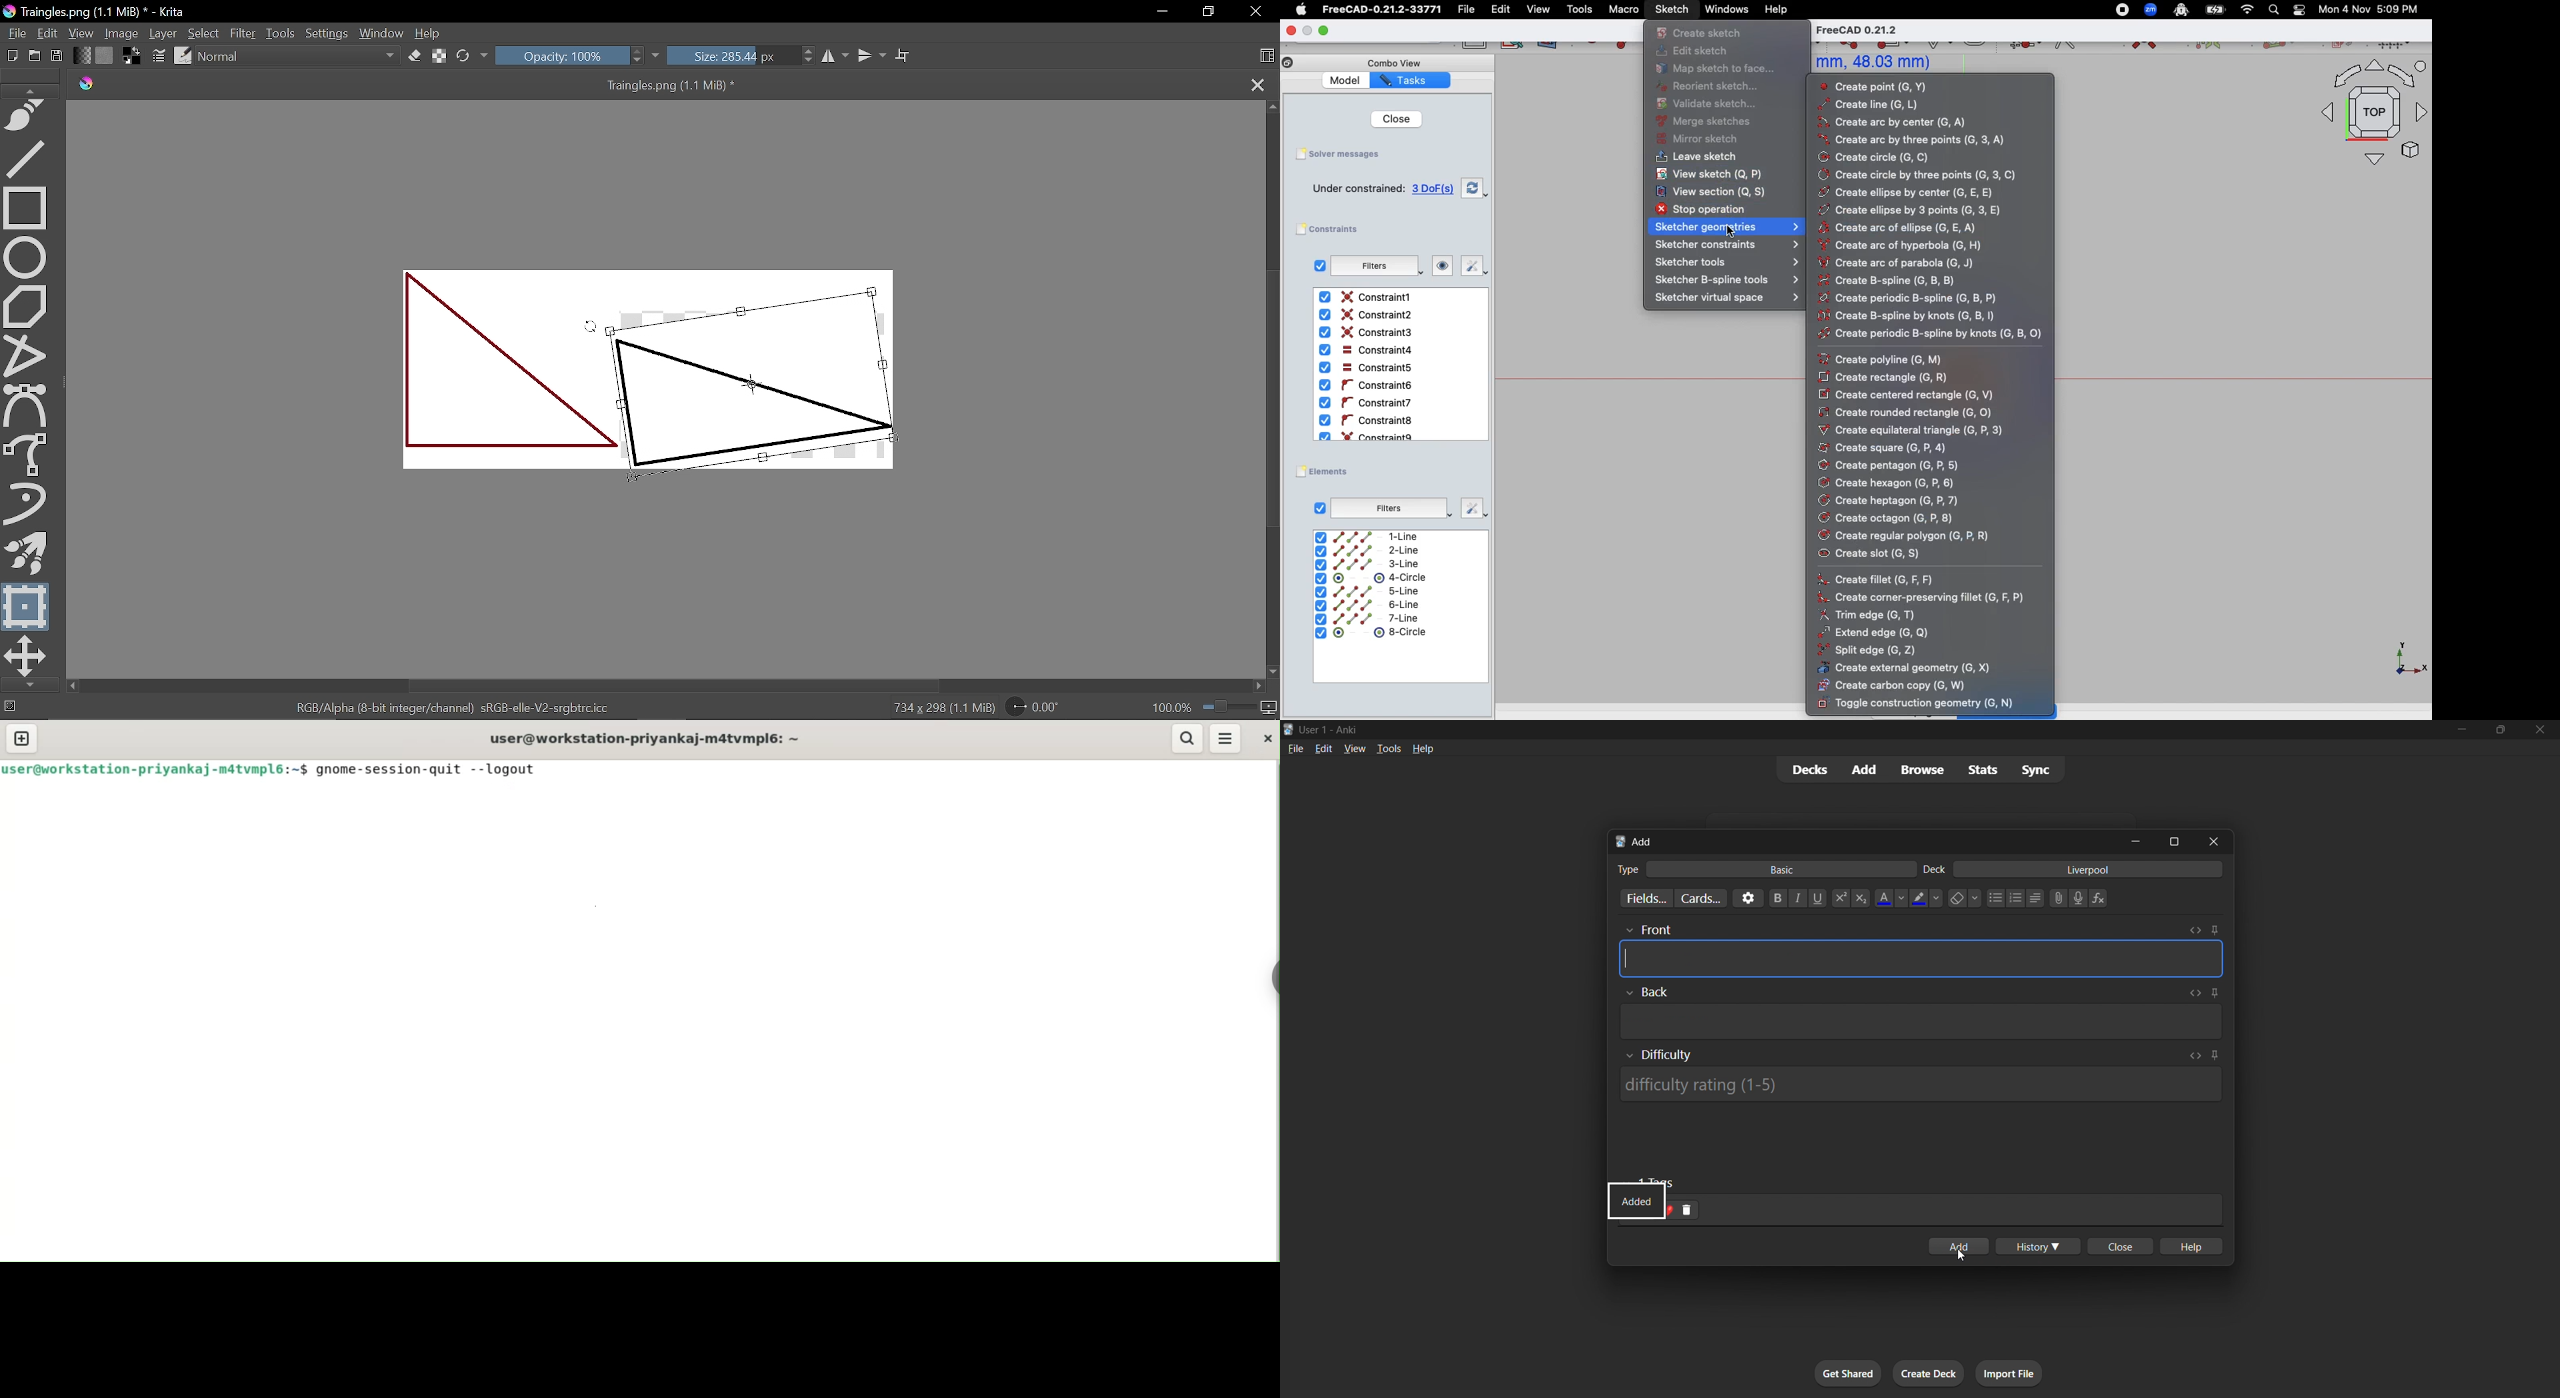 Image resolution: width=2576 pixels, height=1400 pixels. Describe the element at coordinates (1319, 747) in the screenshot. I see `edit` at that location.